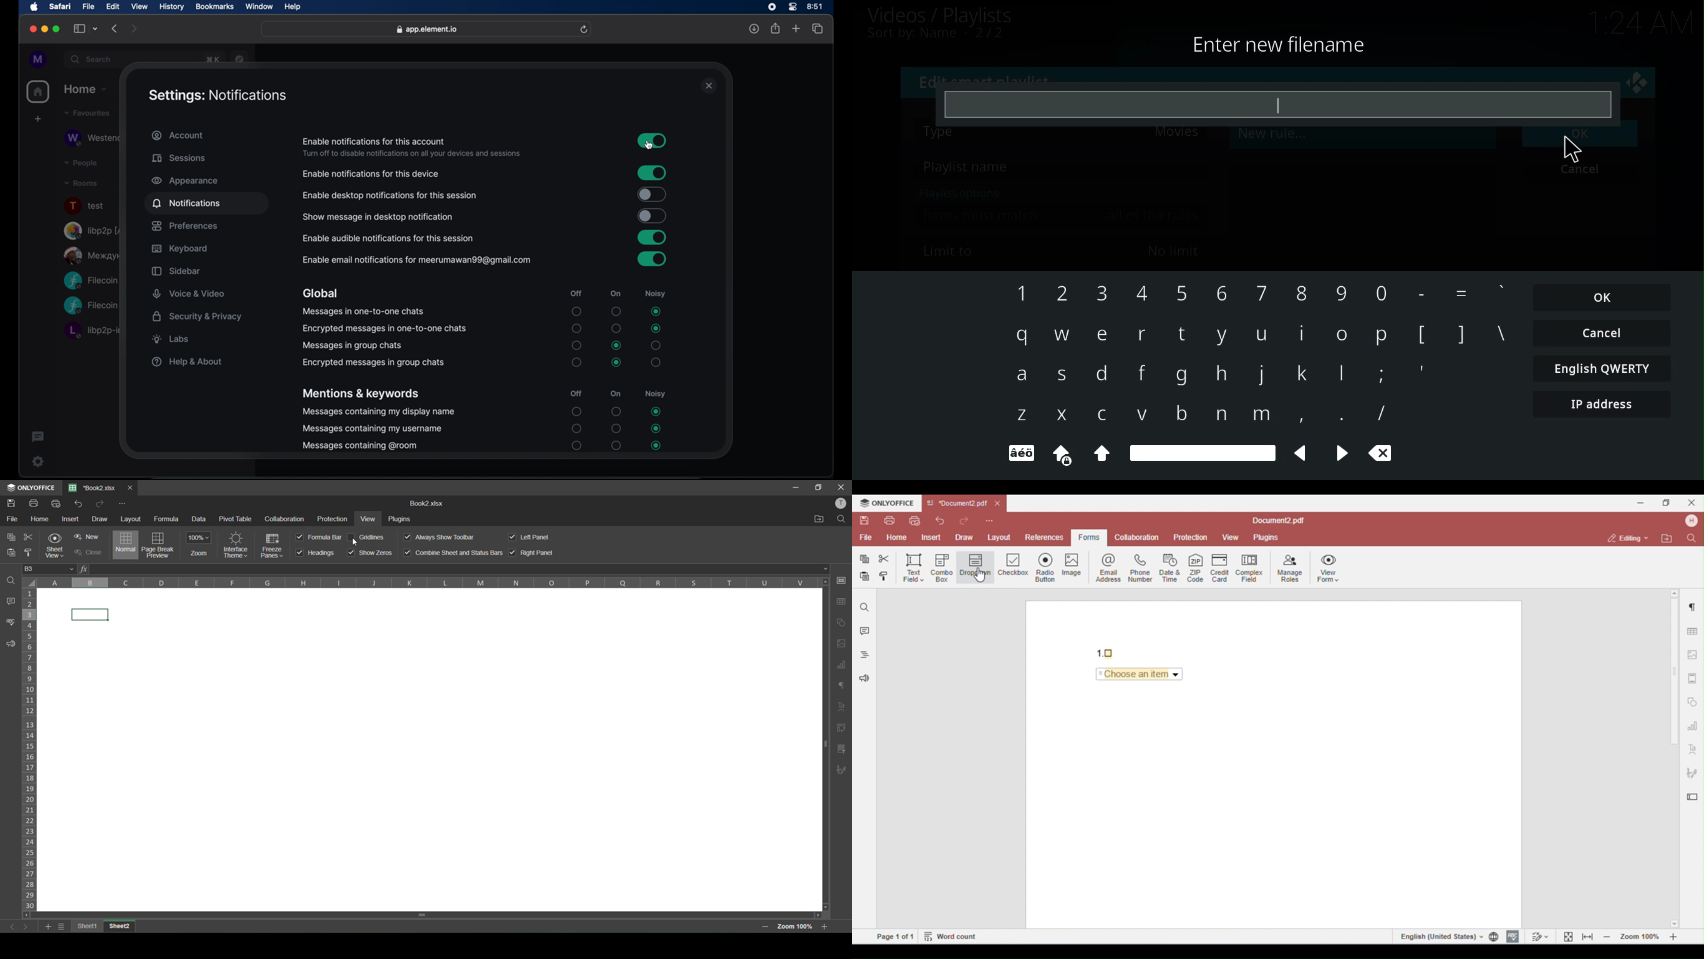 The image size is (1708, 980). What do you see at coordinates (1101, 293) in the screenshot?
I see `3` at bounding box center [1101, 293].